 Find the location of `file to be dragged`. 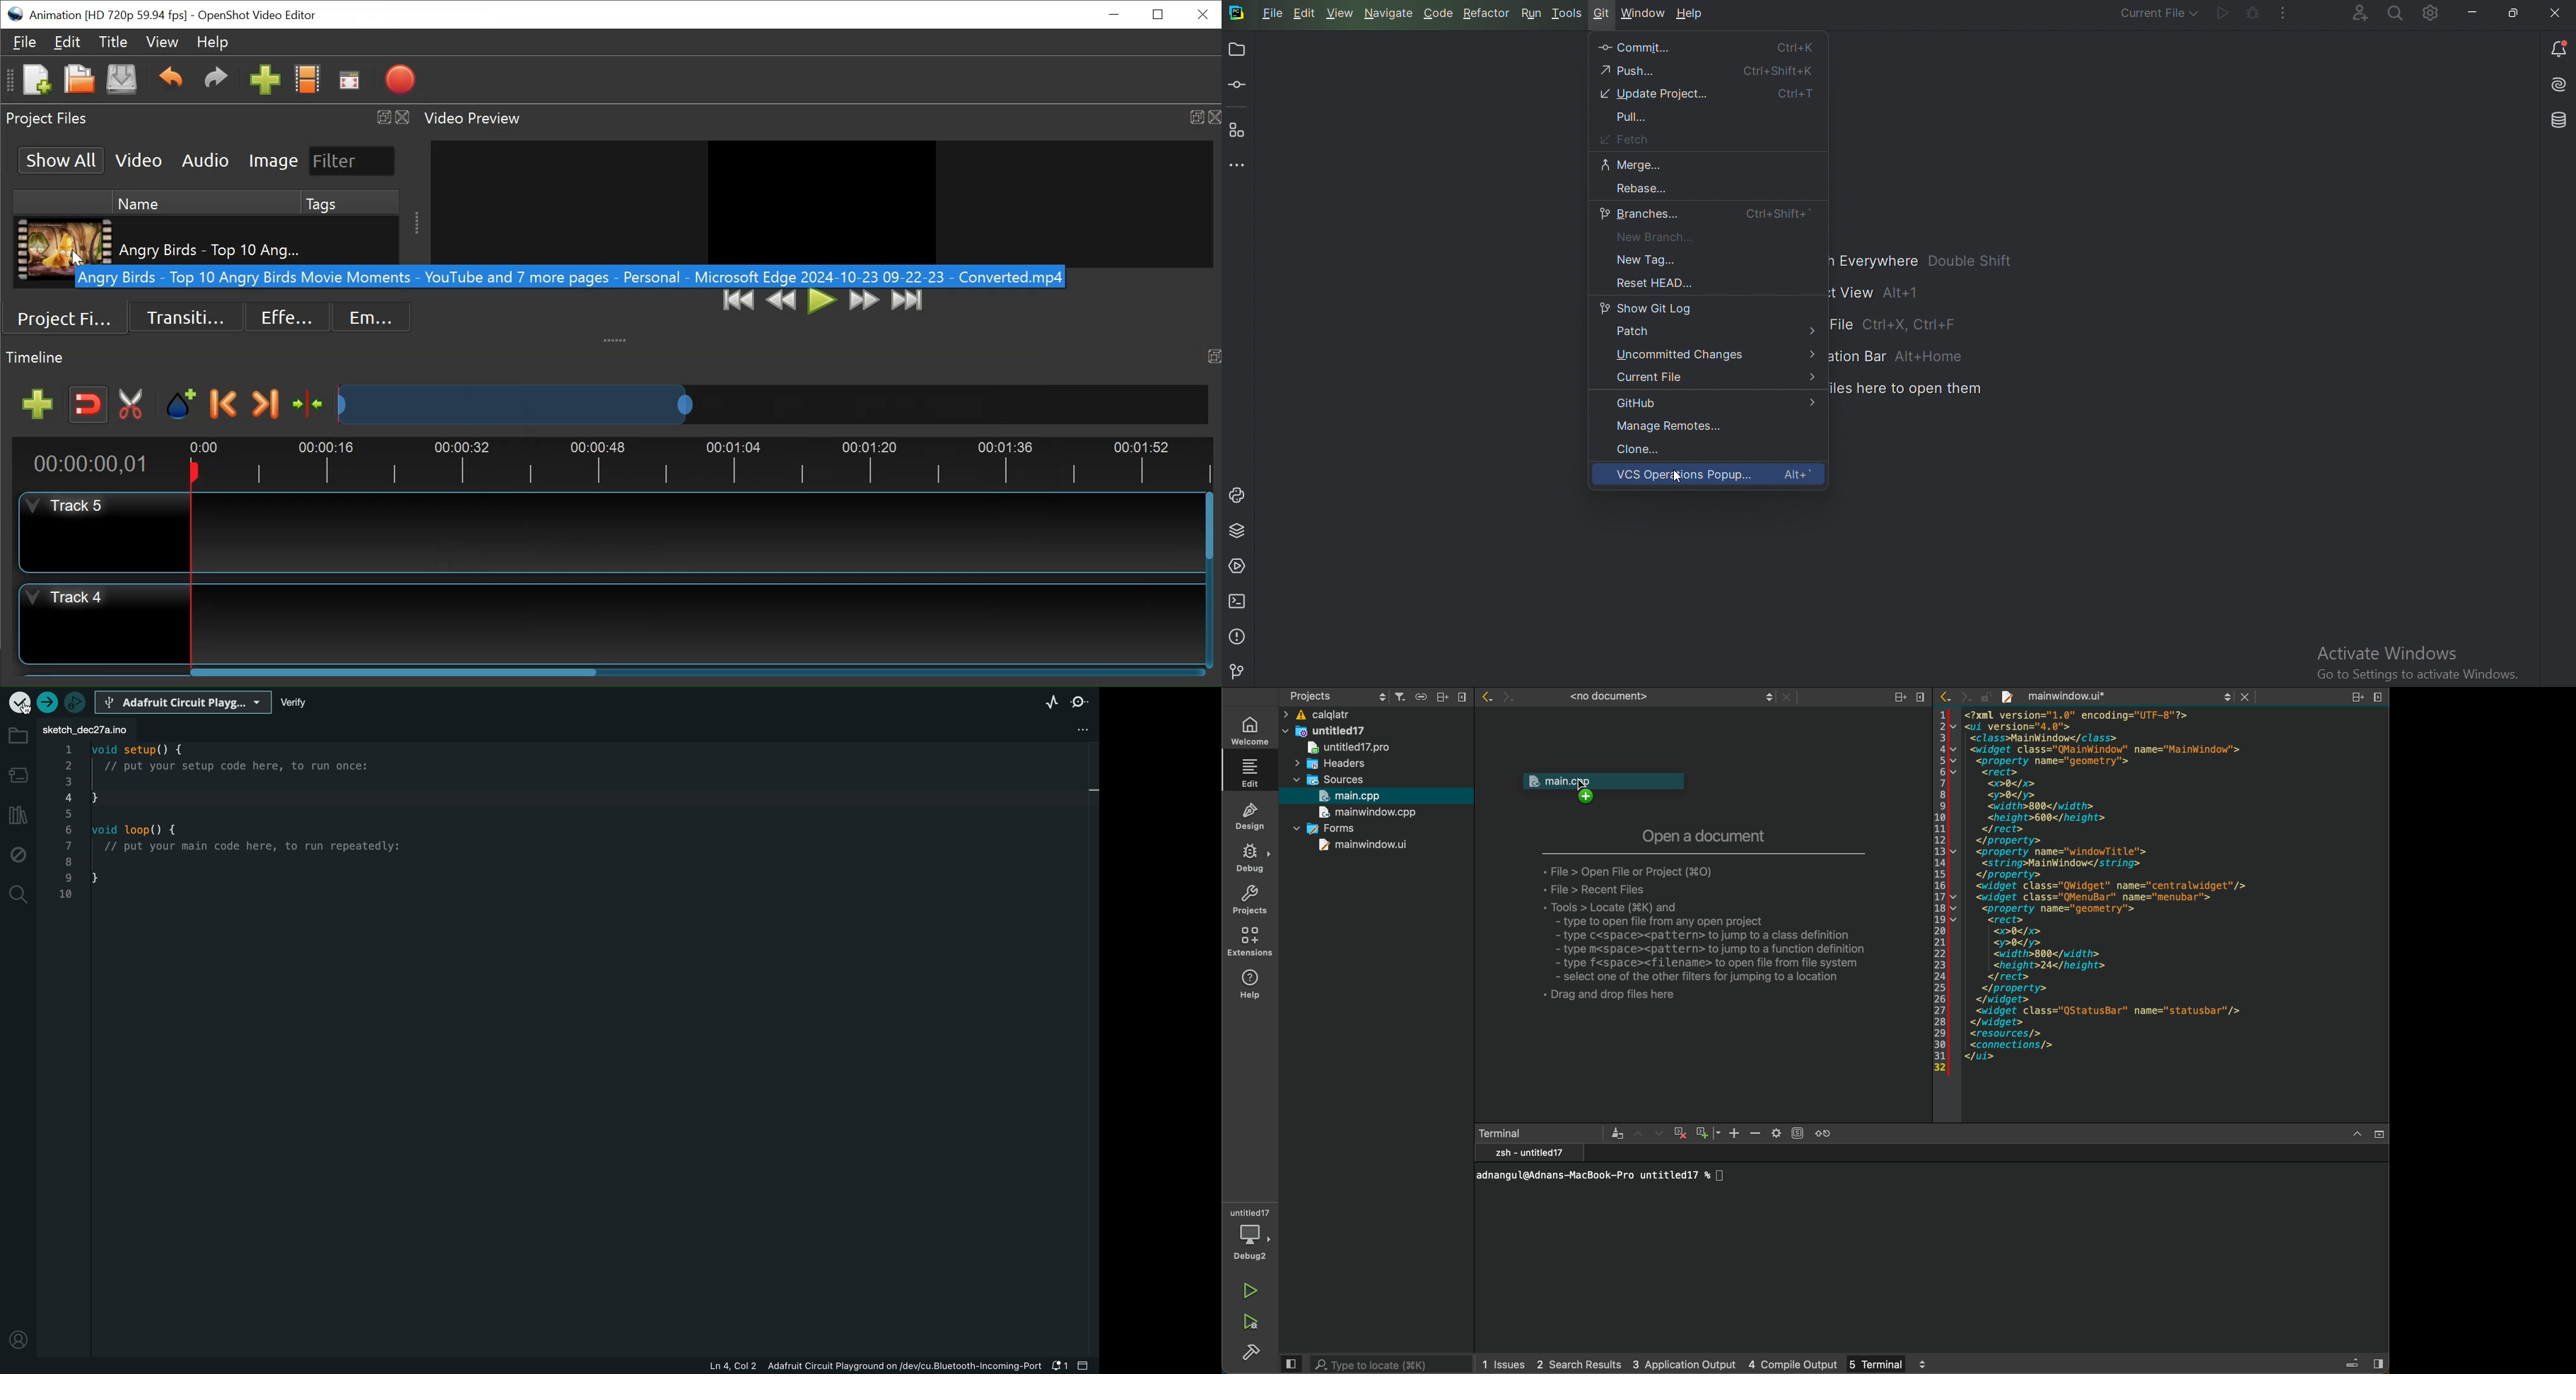

file to be dragged is located at coordinates (1615, 790).